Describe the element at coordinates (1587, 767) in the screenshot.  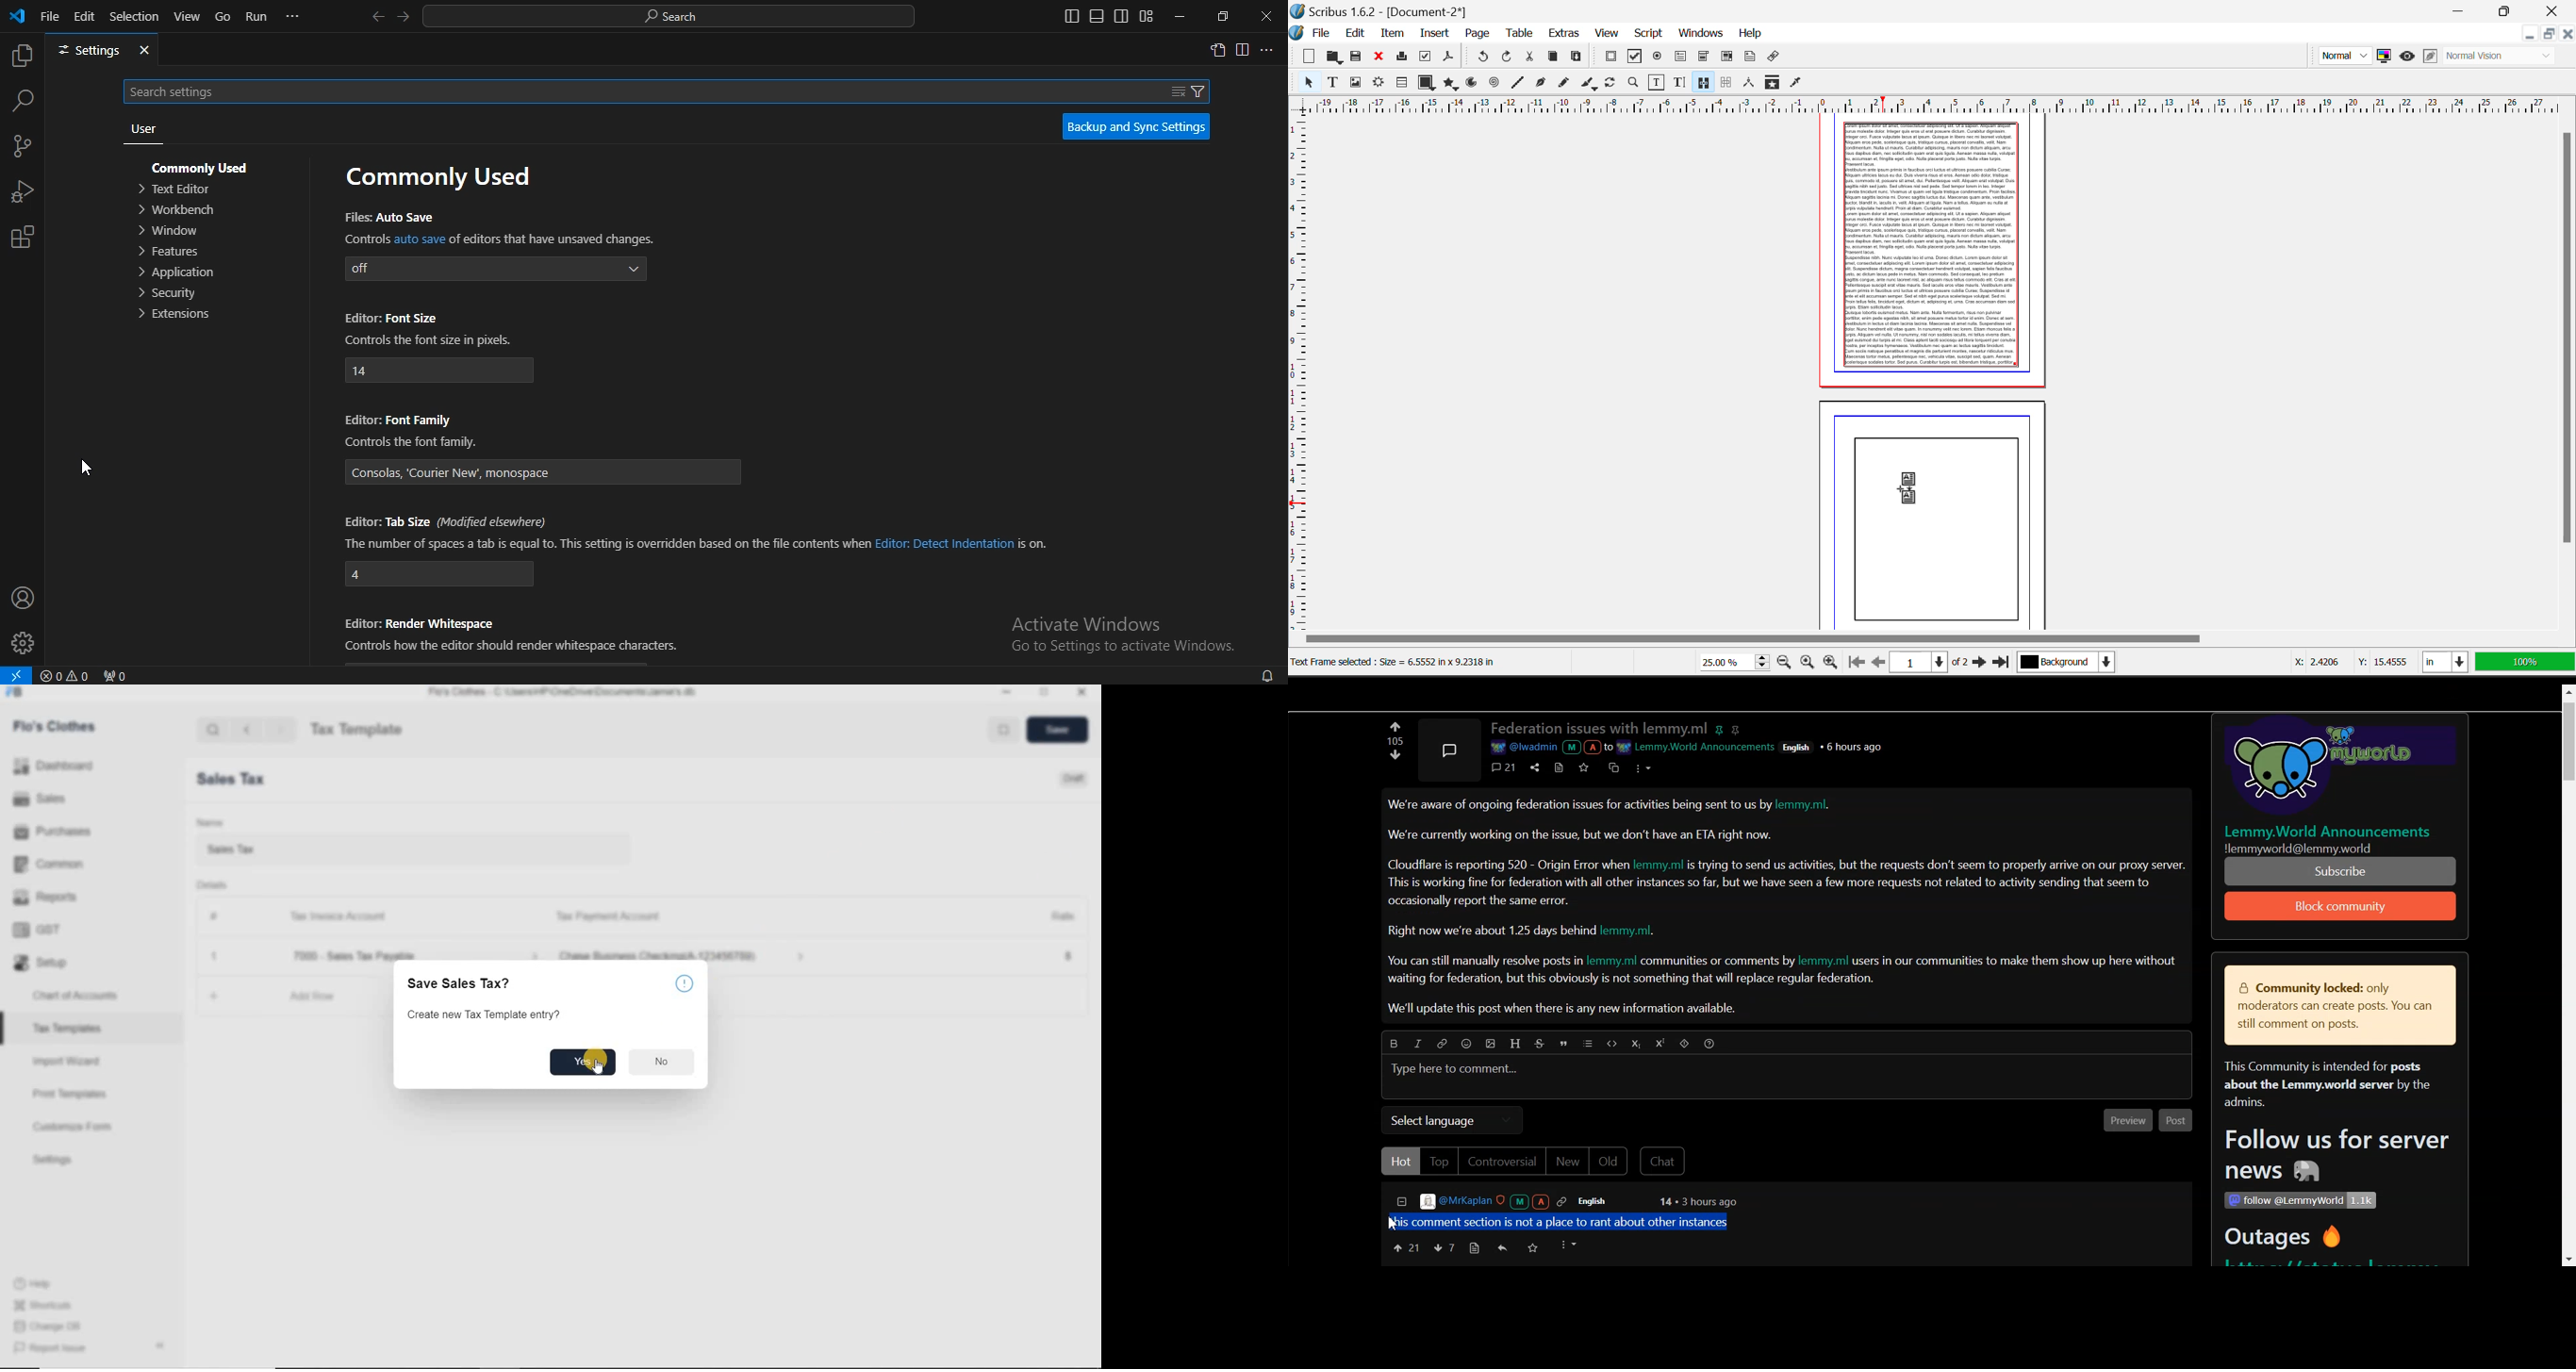
I see `save` at that location.